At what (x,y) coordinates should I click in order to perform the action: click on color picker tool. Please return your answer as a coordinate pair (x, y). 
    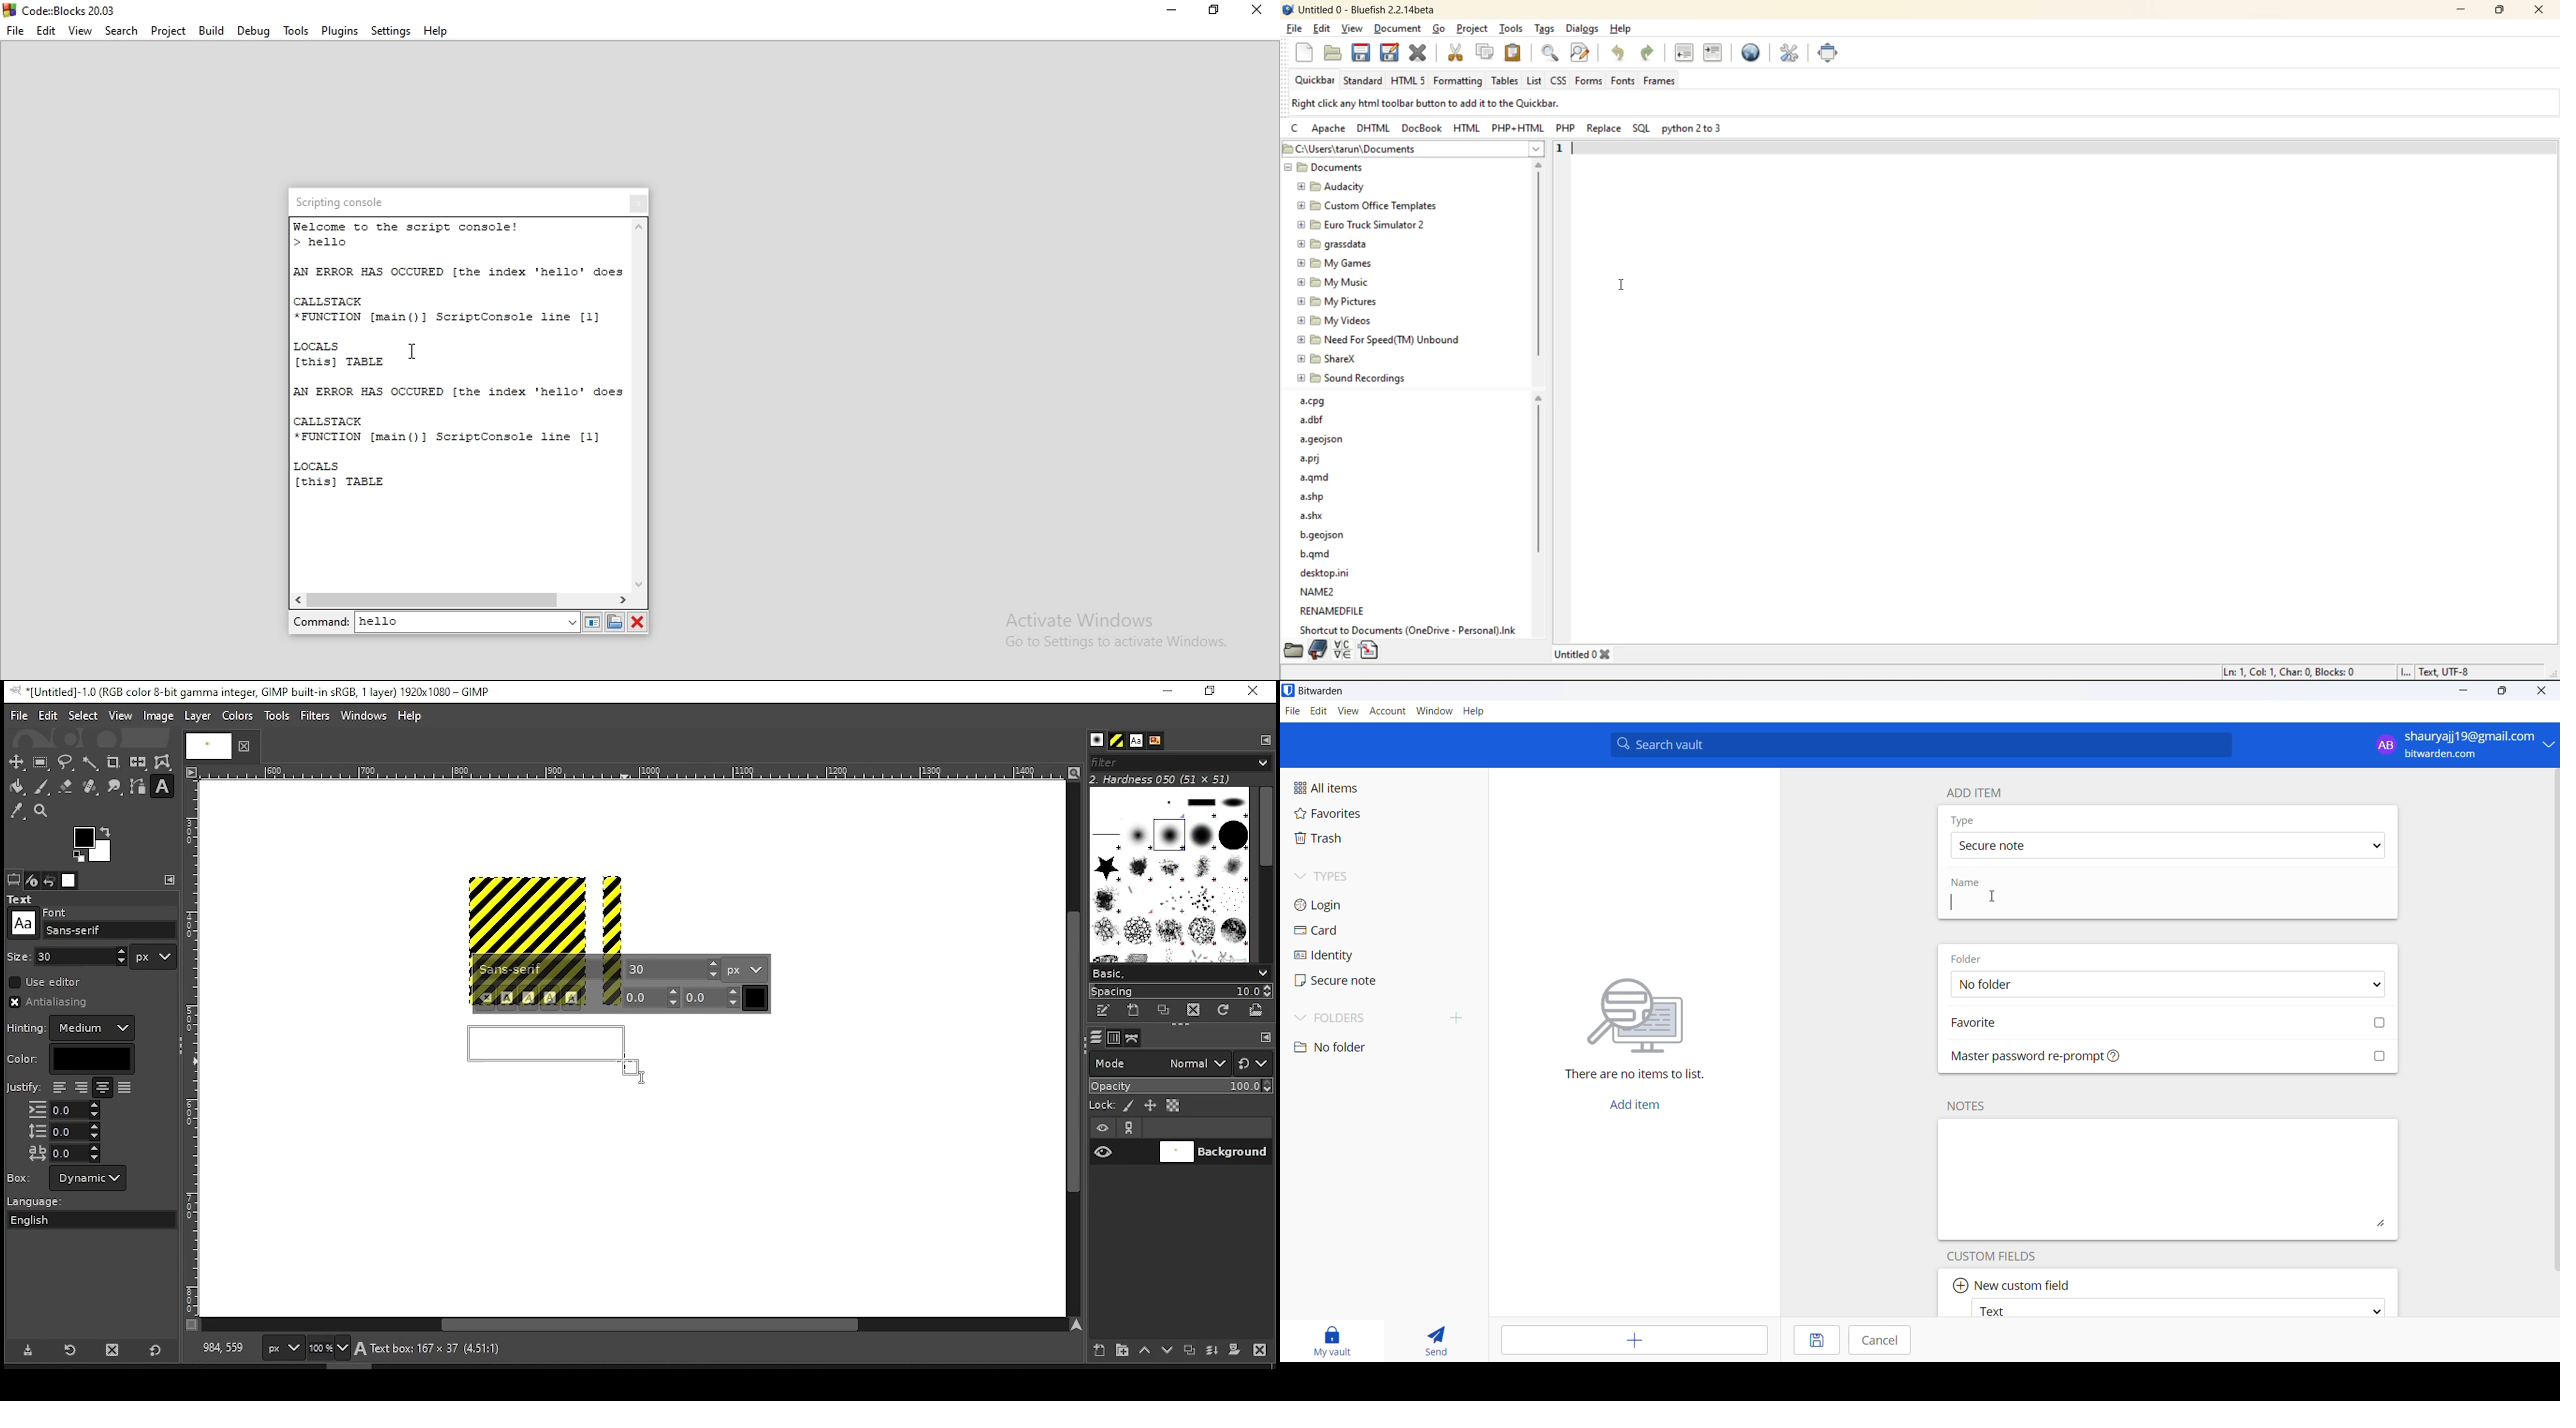
    Looking at the image, I should click on (16, 813).